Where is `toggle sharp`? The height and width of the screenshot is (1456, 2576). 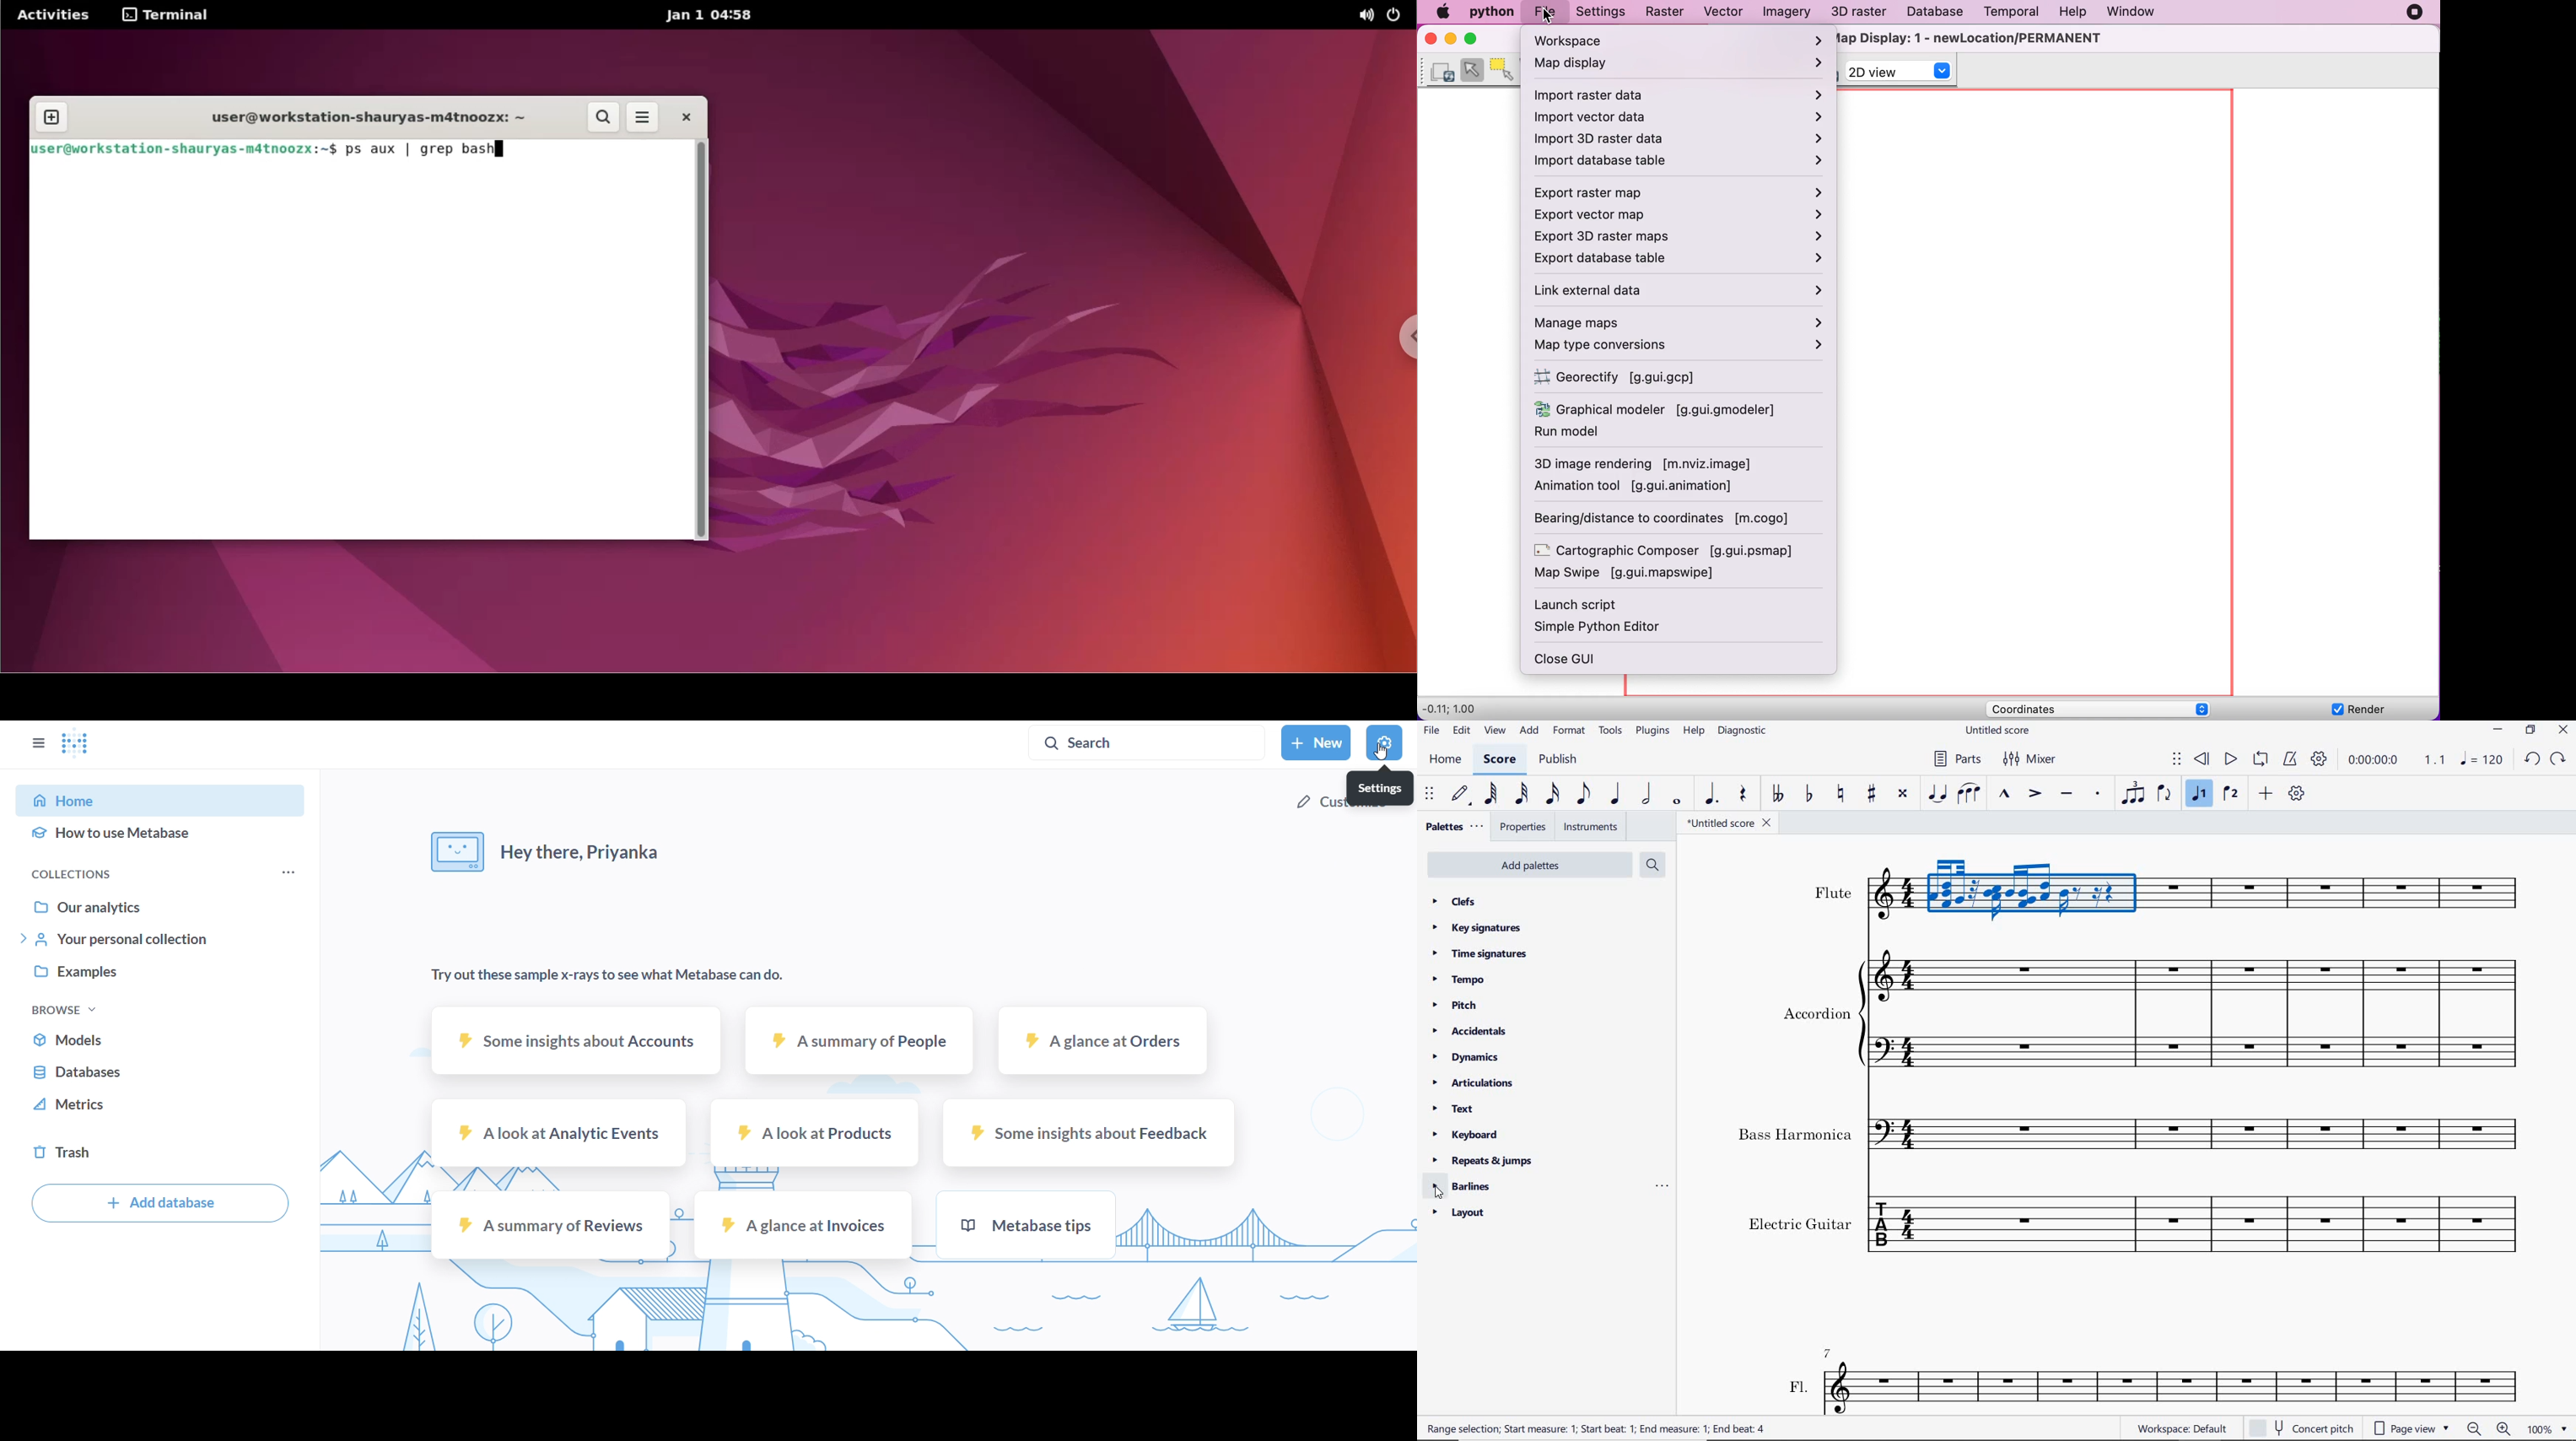
toggle sharp is located at coordinates (1873, 794).